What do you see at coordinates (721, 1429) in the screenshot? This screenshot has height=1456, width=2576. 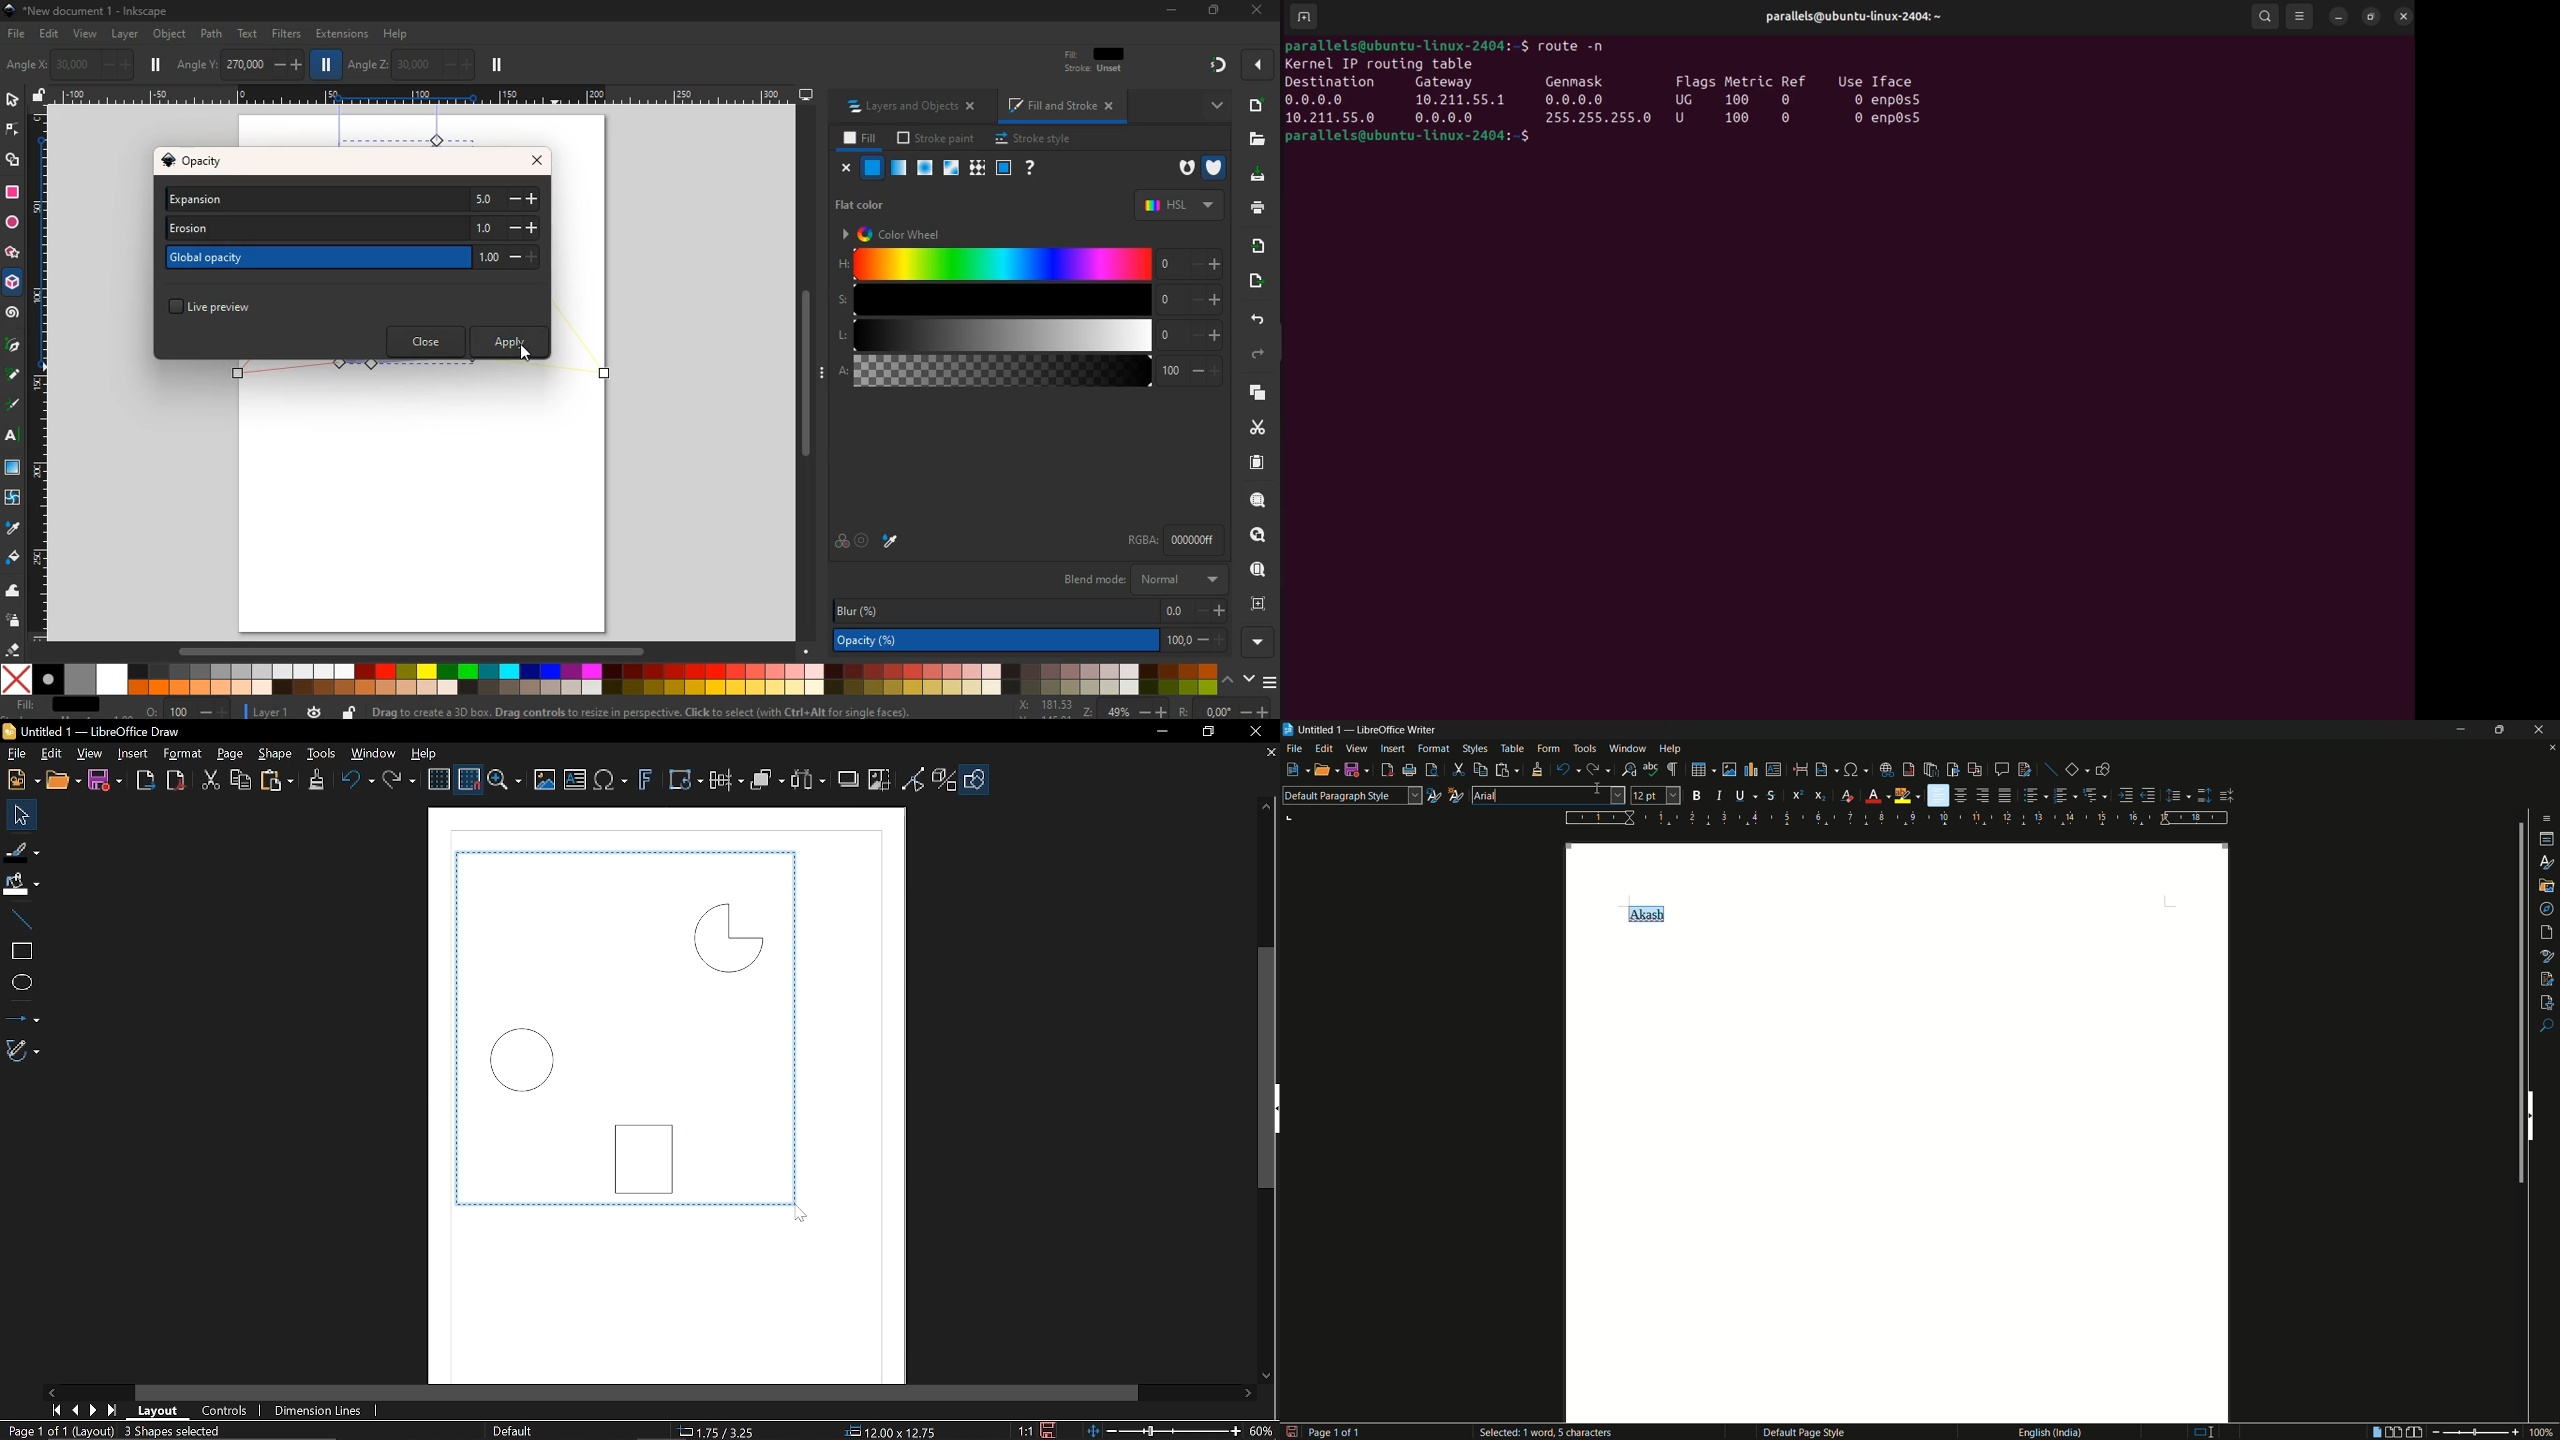 I see `1.75/3.25 (cursor location)` at bounding box center [721, 1429].